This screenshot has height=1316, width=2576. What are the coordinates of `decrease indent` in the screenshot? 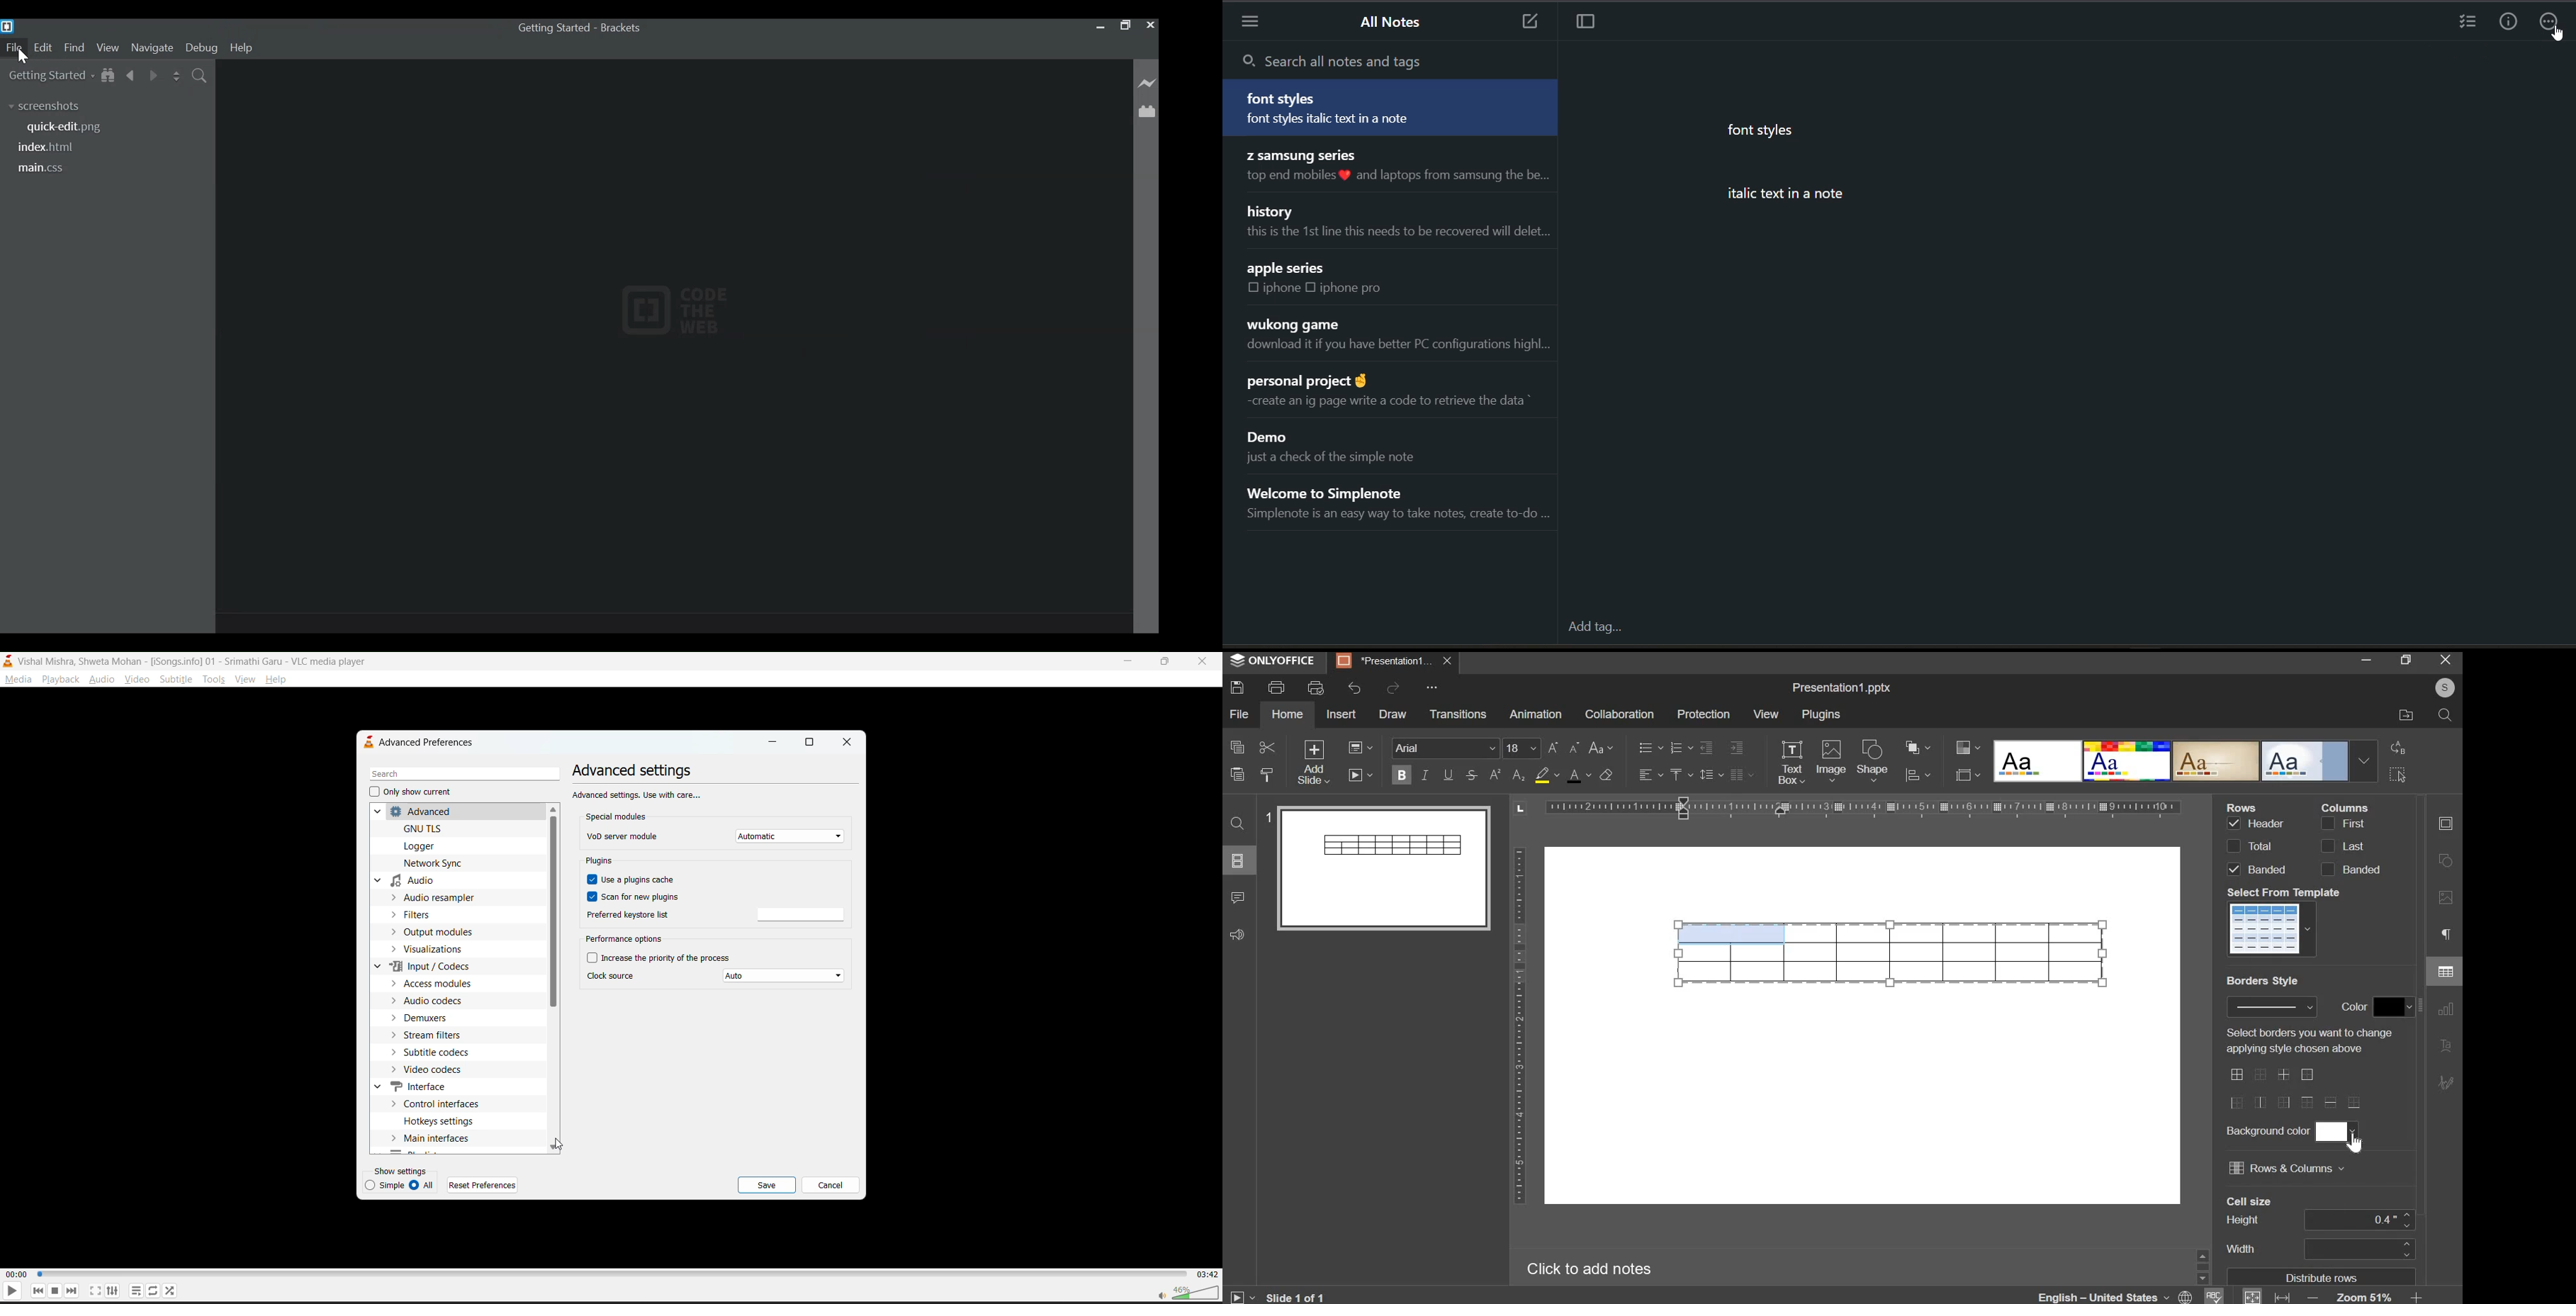 It's located at (1706, 747).